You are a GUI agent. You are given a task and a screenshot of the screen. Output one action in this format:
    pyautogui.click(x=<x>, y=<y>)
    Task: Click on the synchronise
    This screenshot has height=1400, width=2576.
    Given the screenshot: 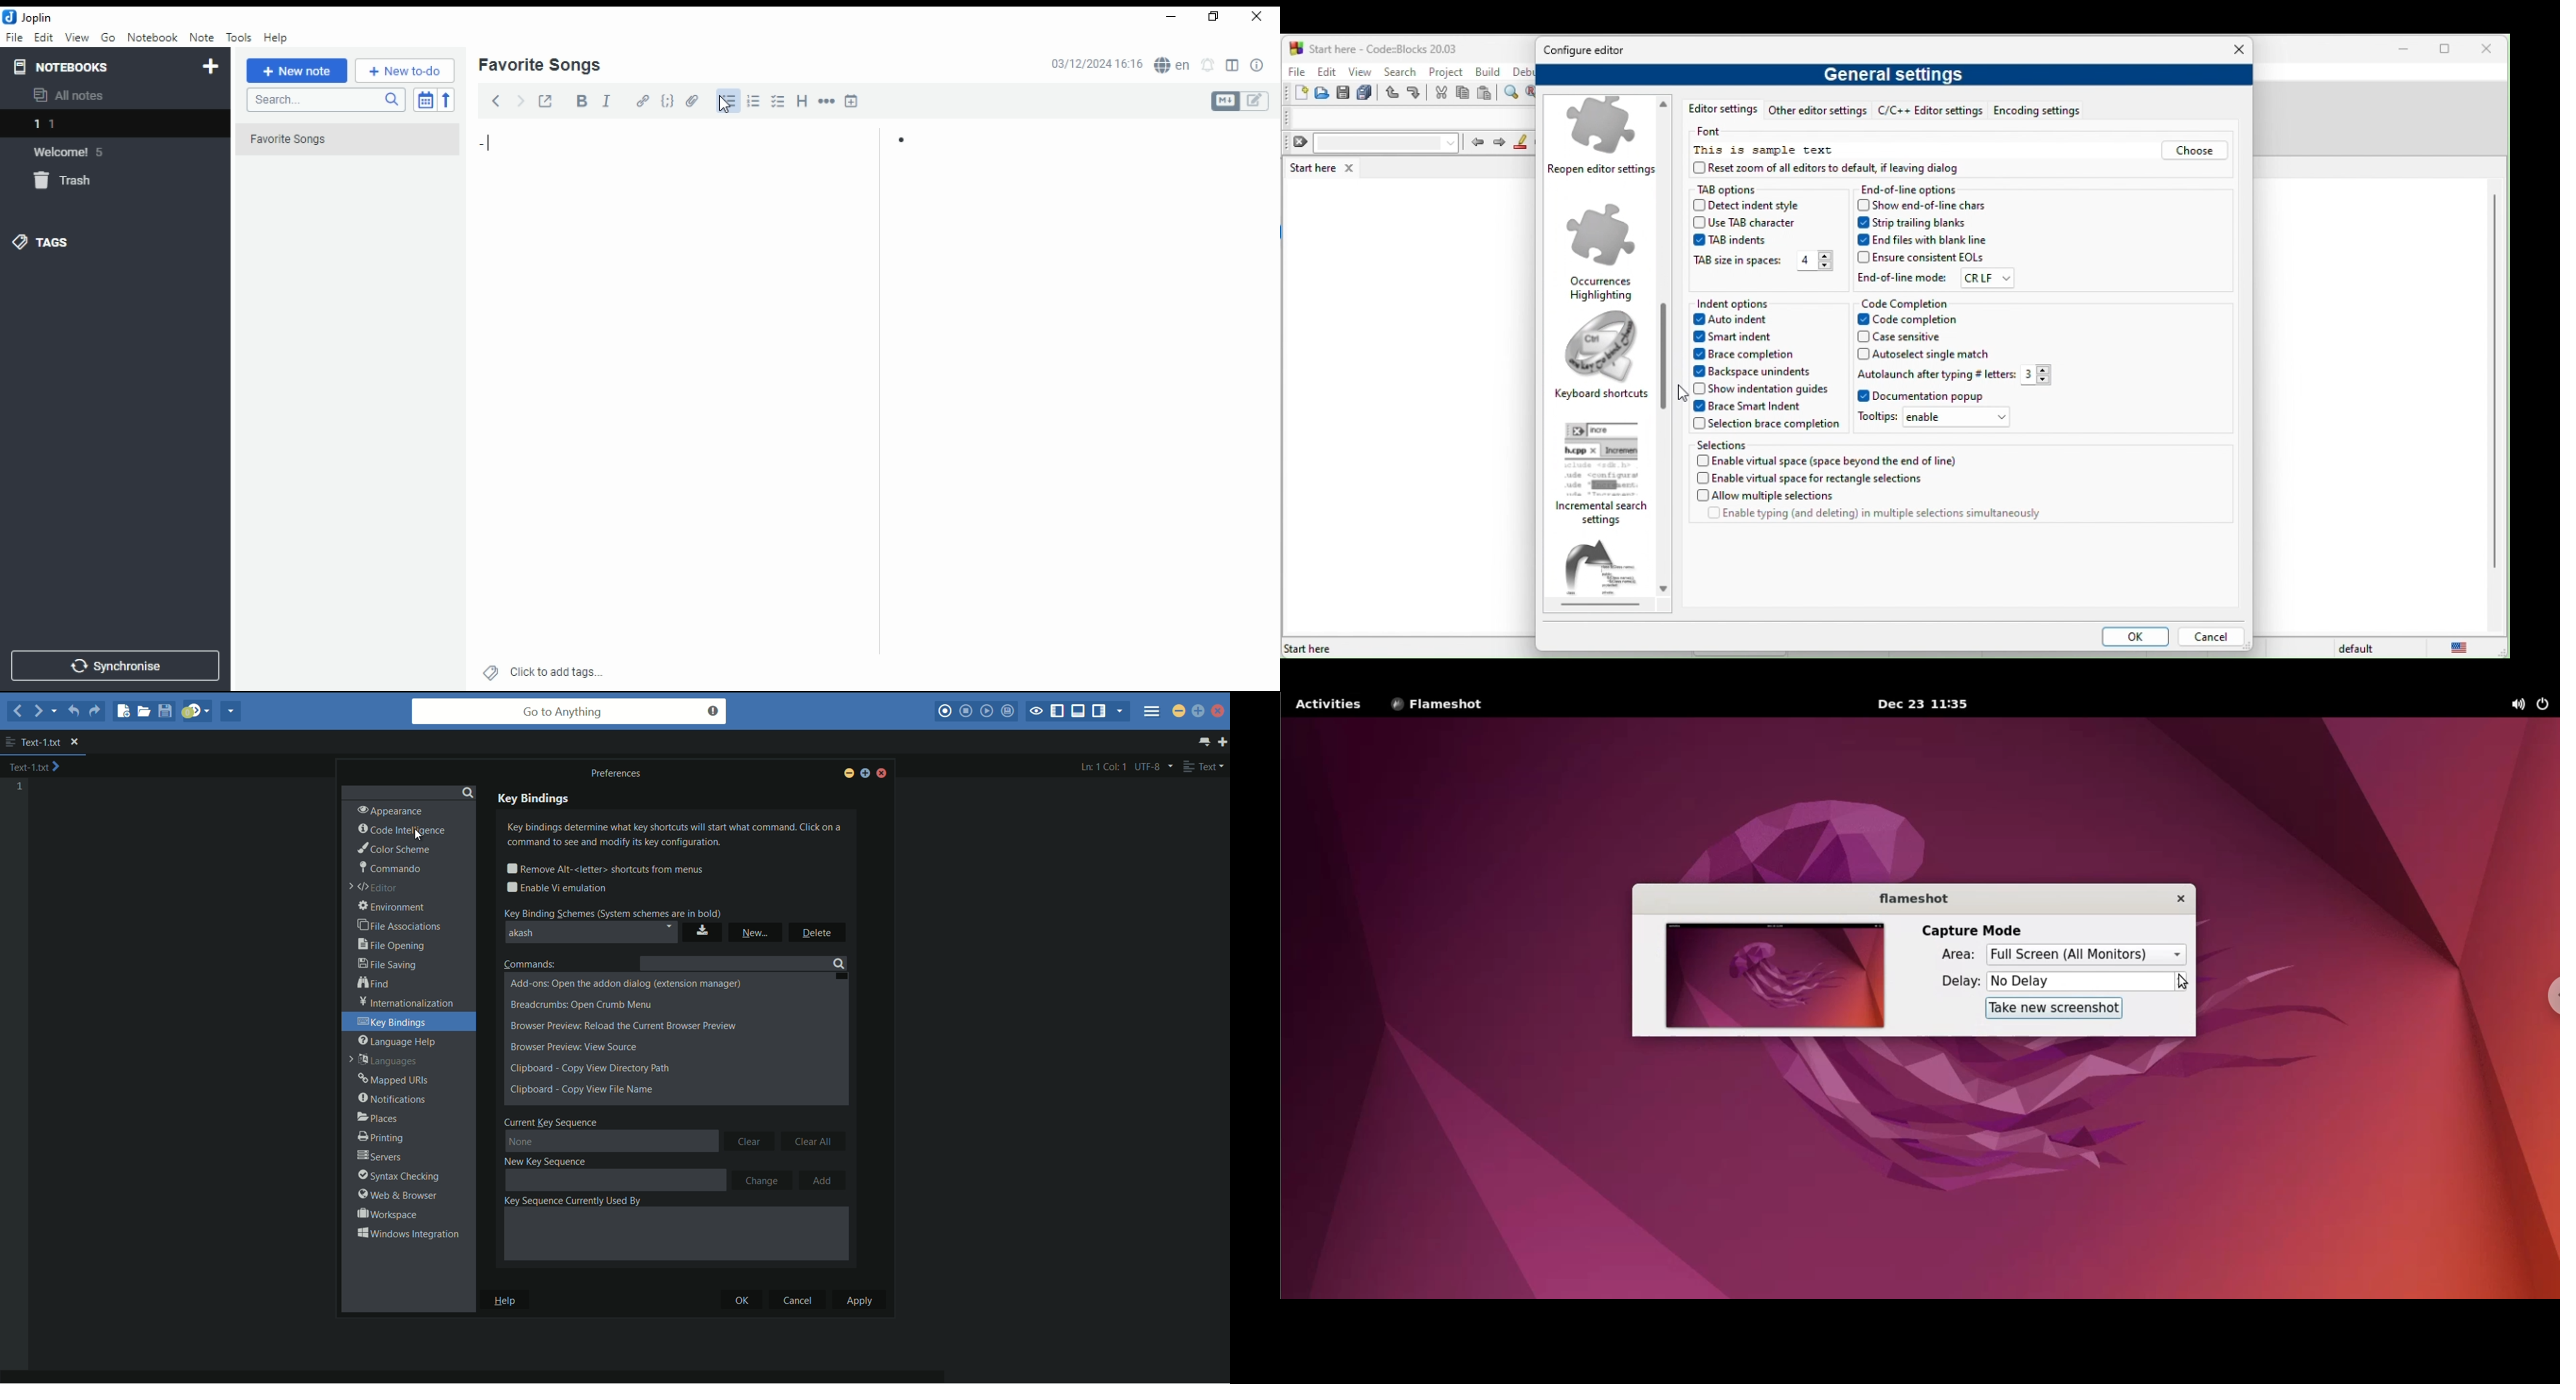 What is the action you would take?
    pyautogui.click(x=112, y=665)
    